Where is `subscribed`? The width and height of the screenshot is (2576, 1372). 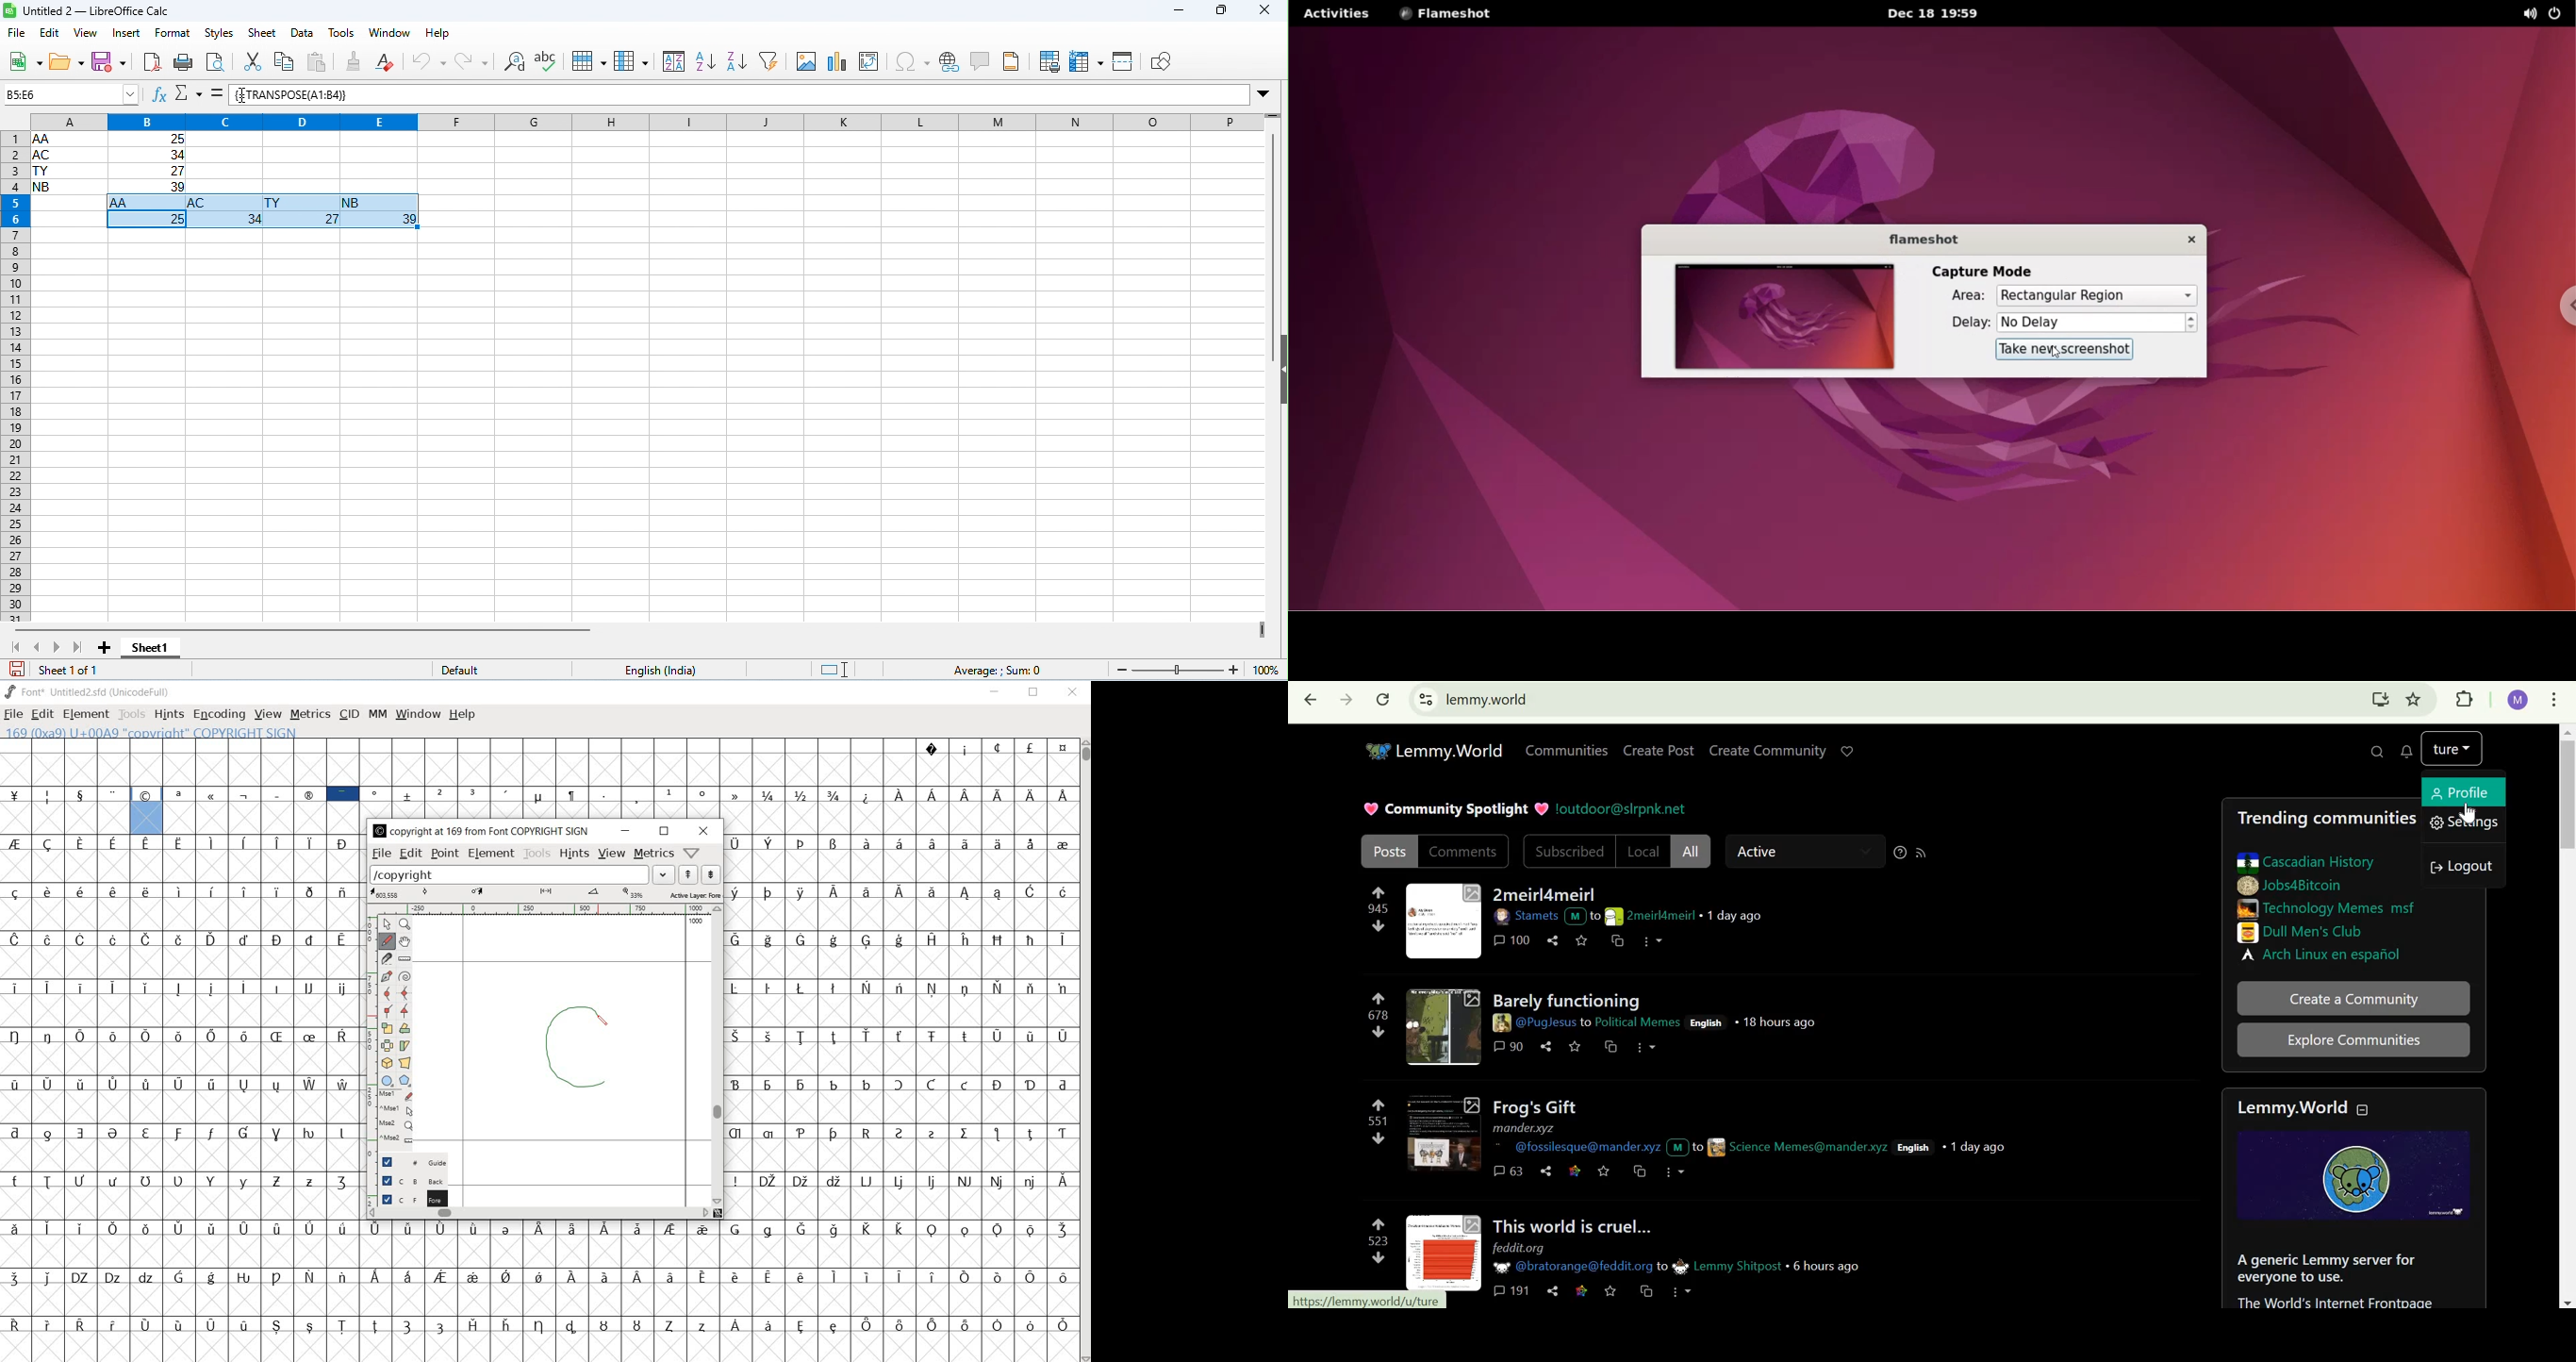
subscribed is located at coordinates (1570, 852).